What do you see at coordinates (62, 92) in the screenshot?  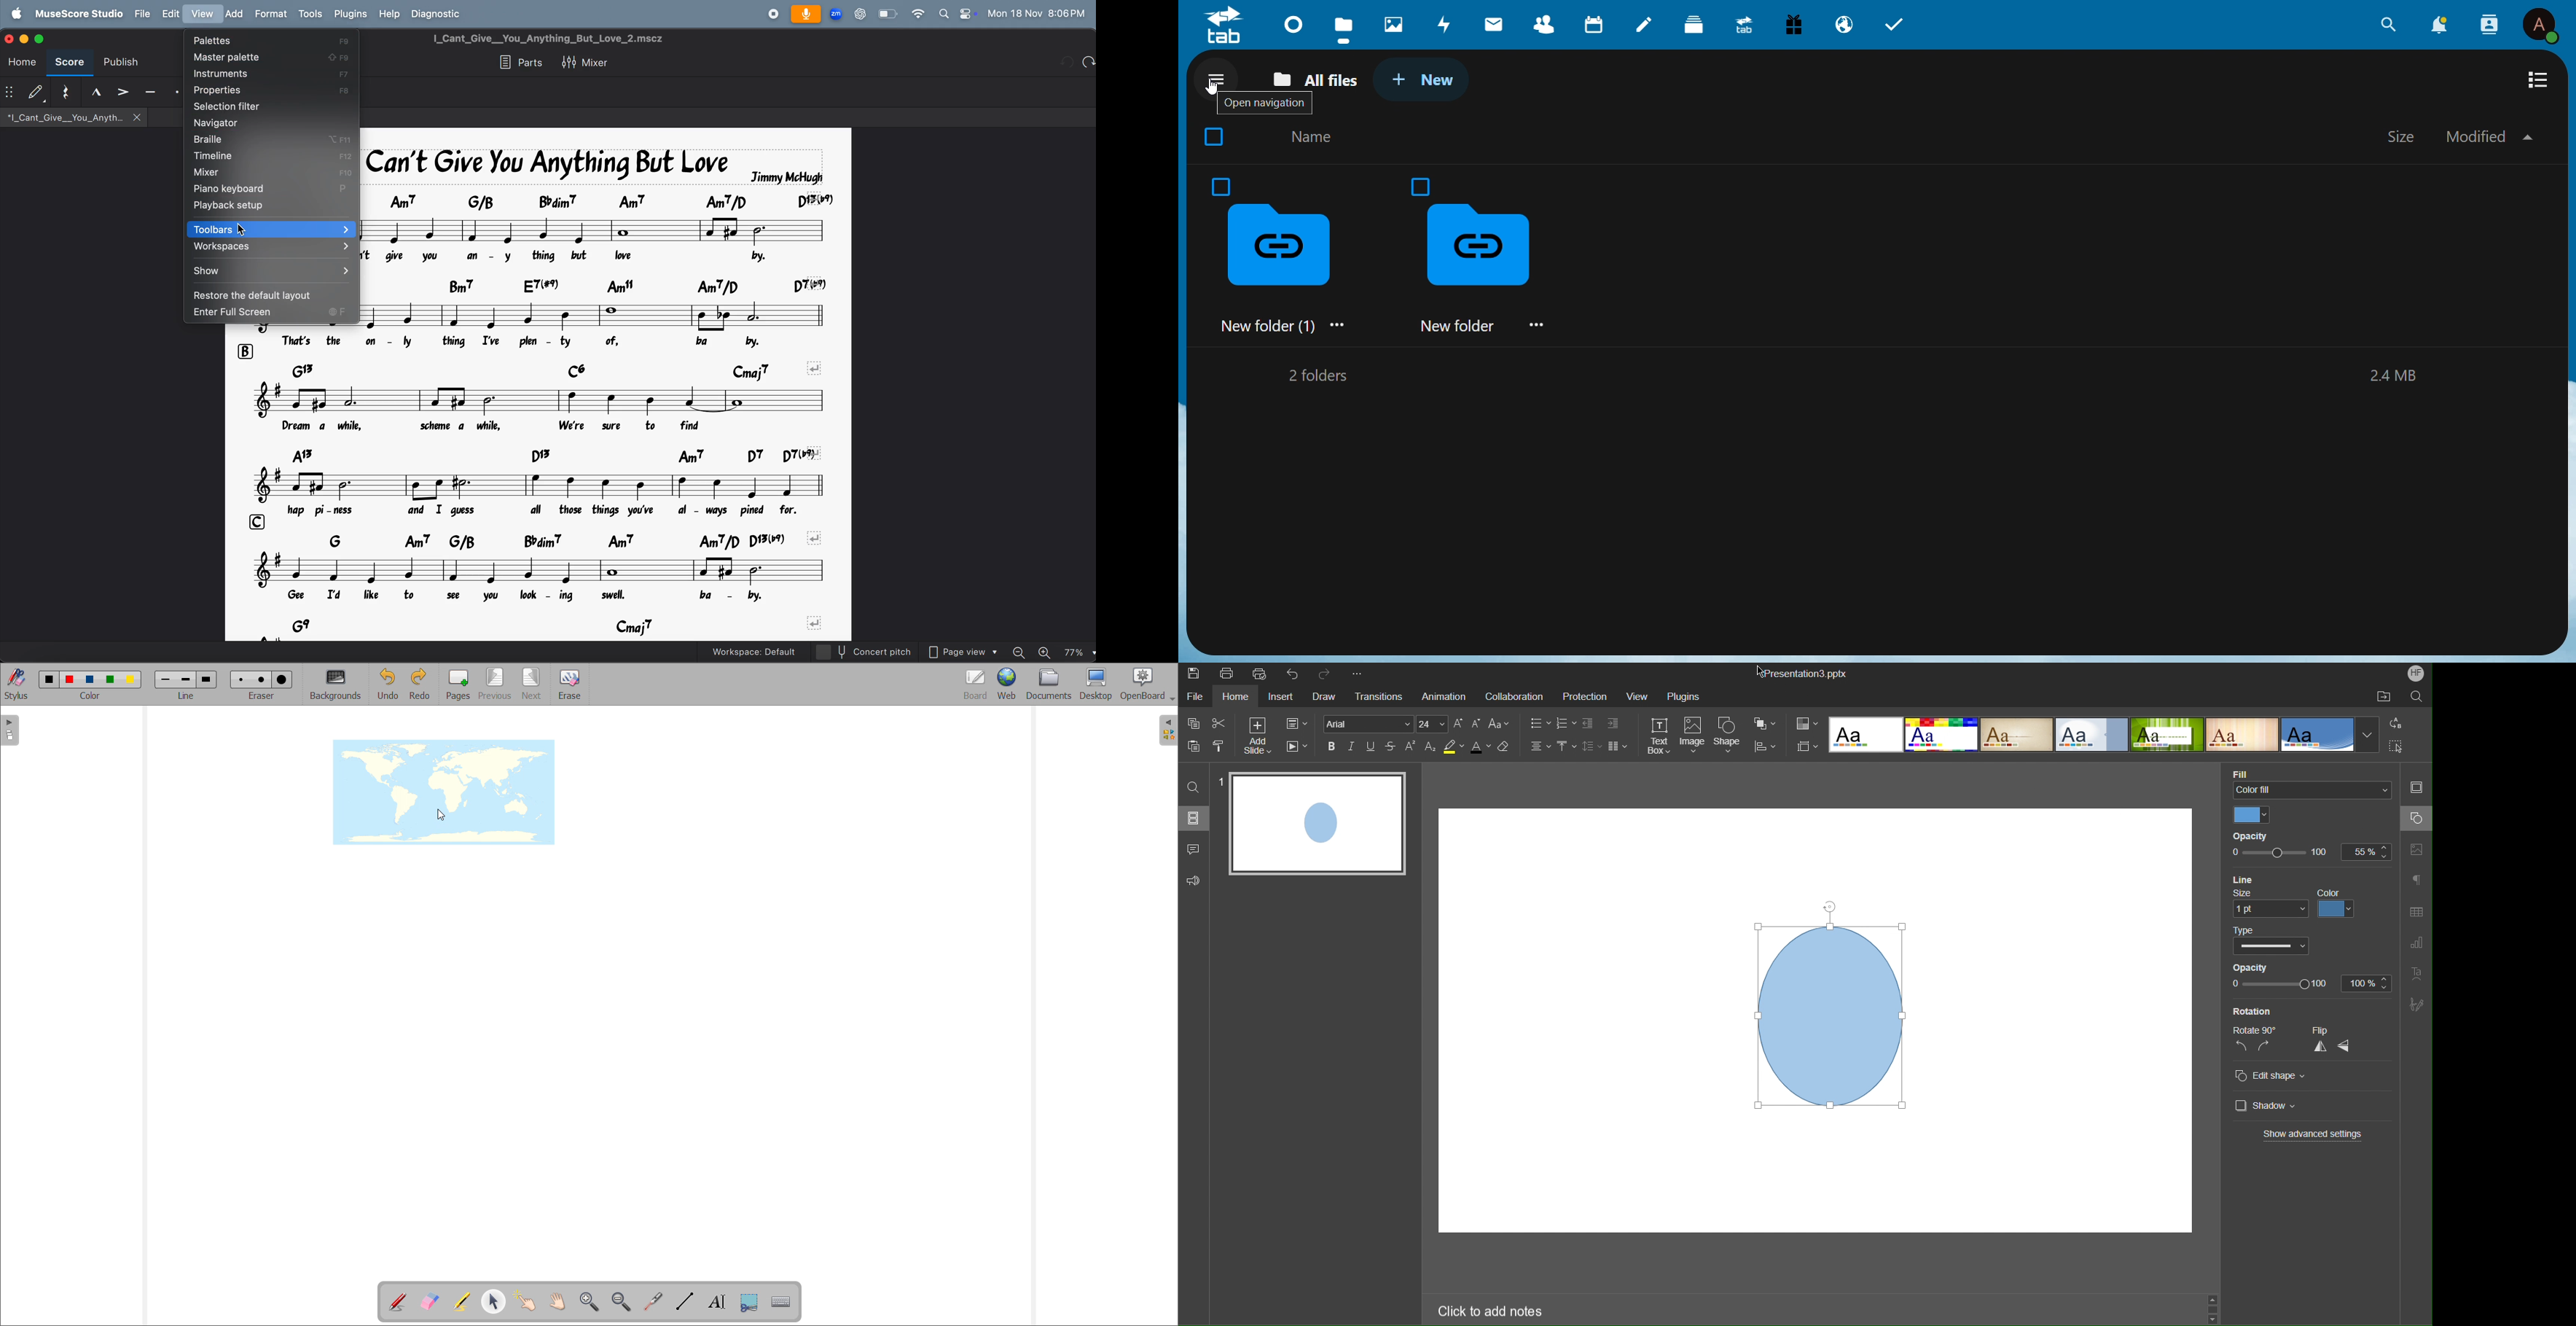 I see `reset` at bounding box center [62, 92].